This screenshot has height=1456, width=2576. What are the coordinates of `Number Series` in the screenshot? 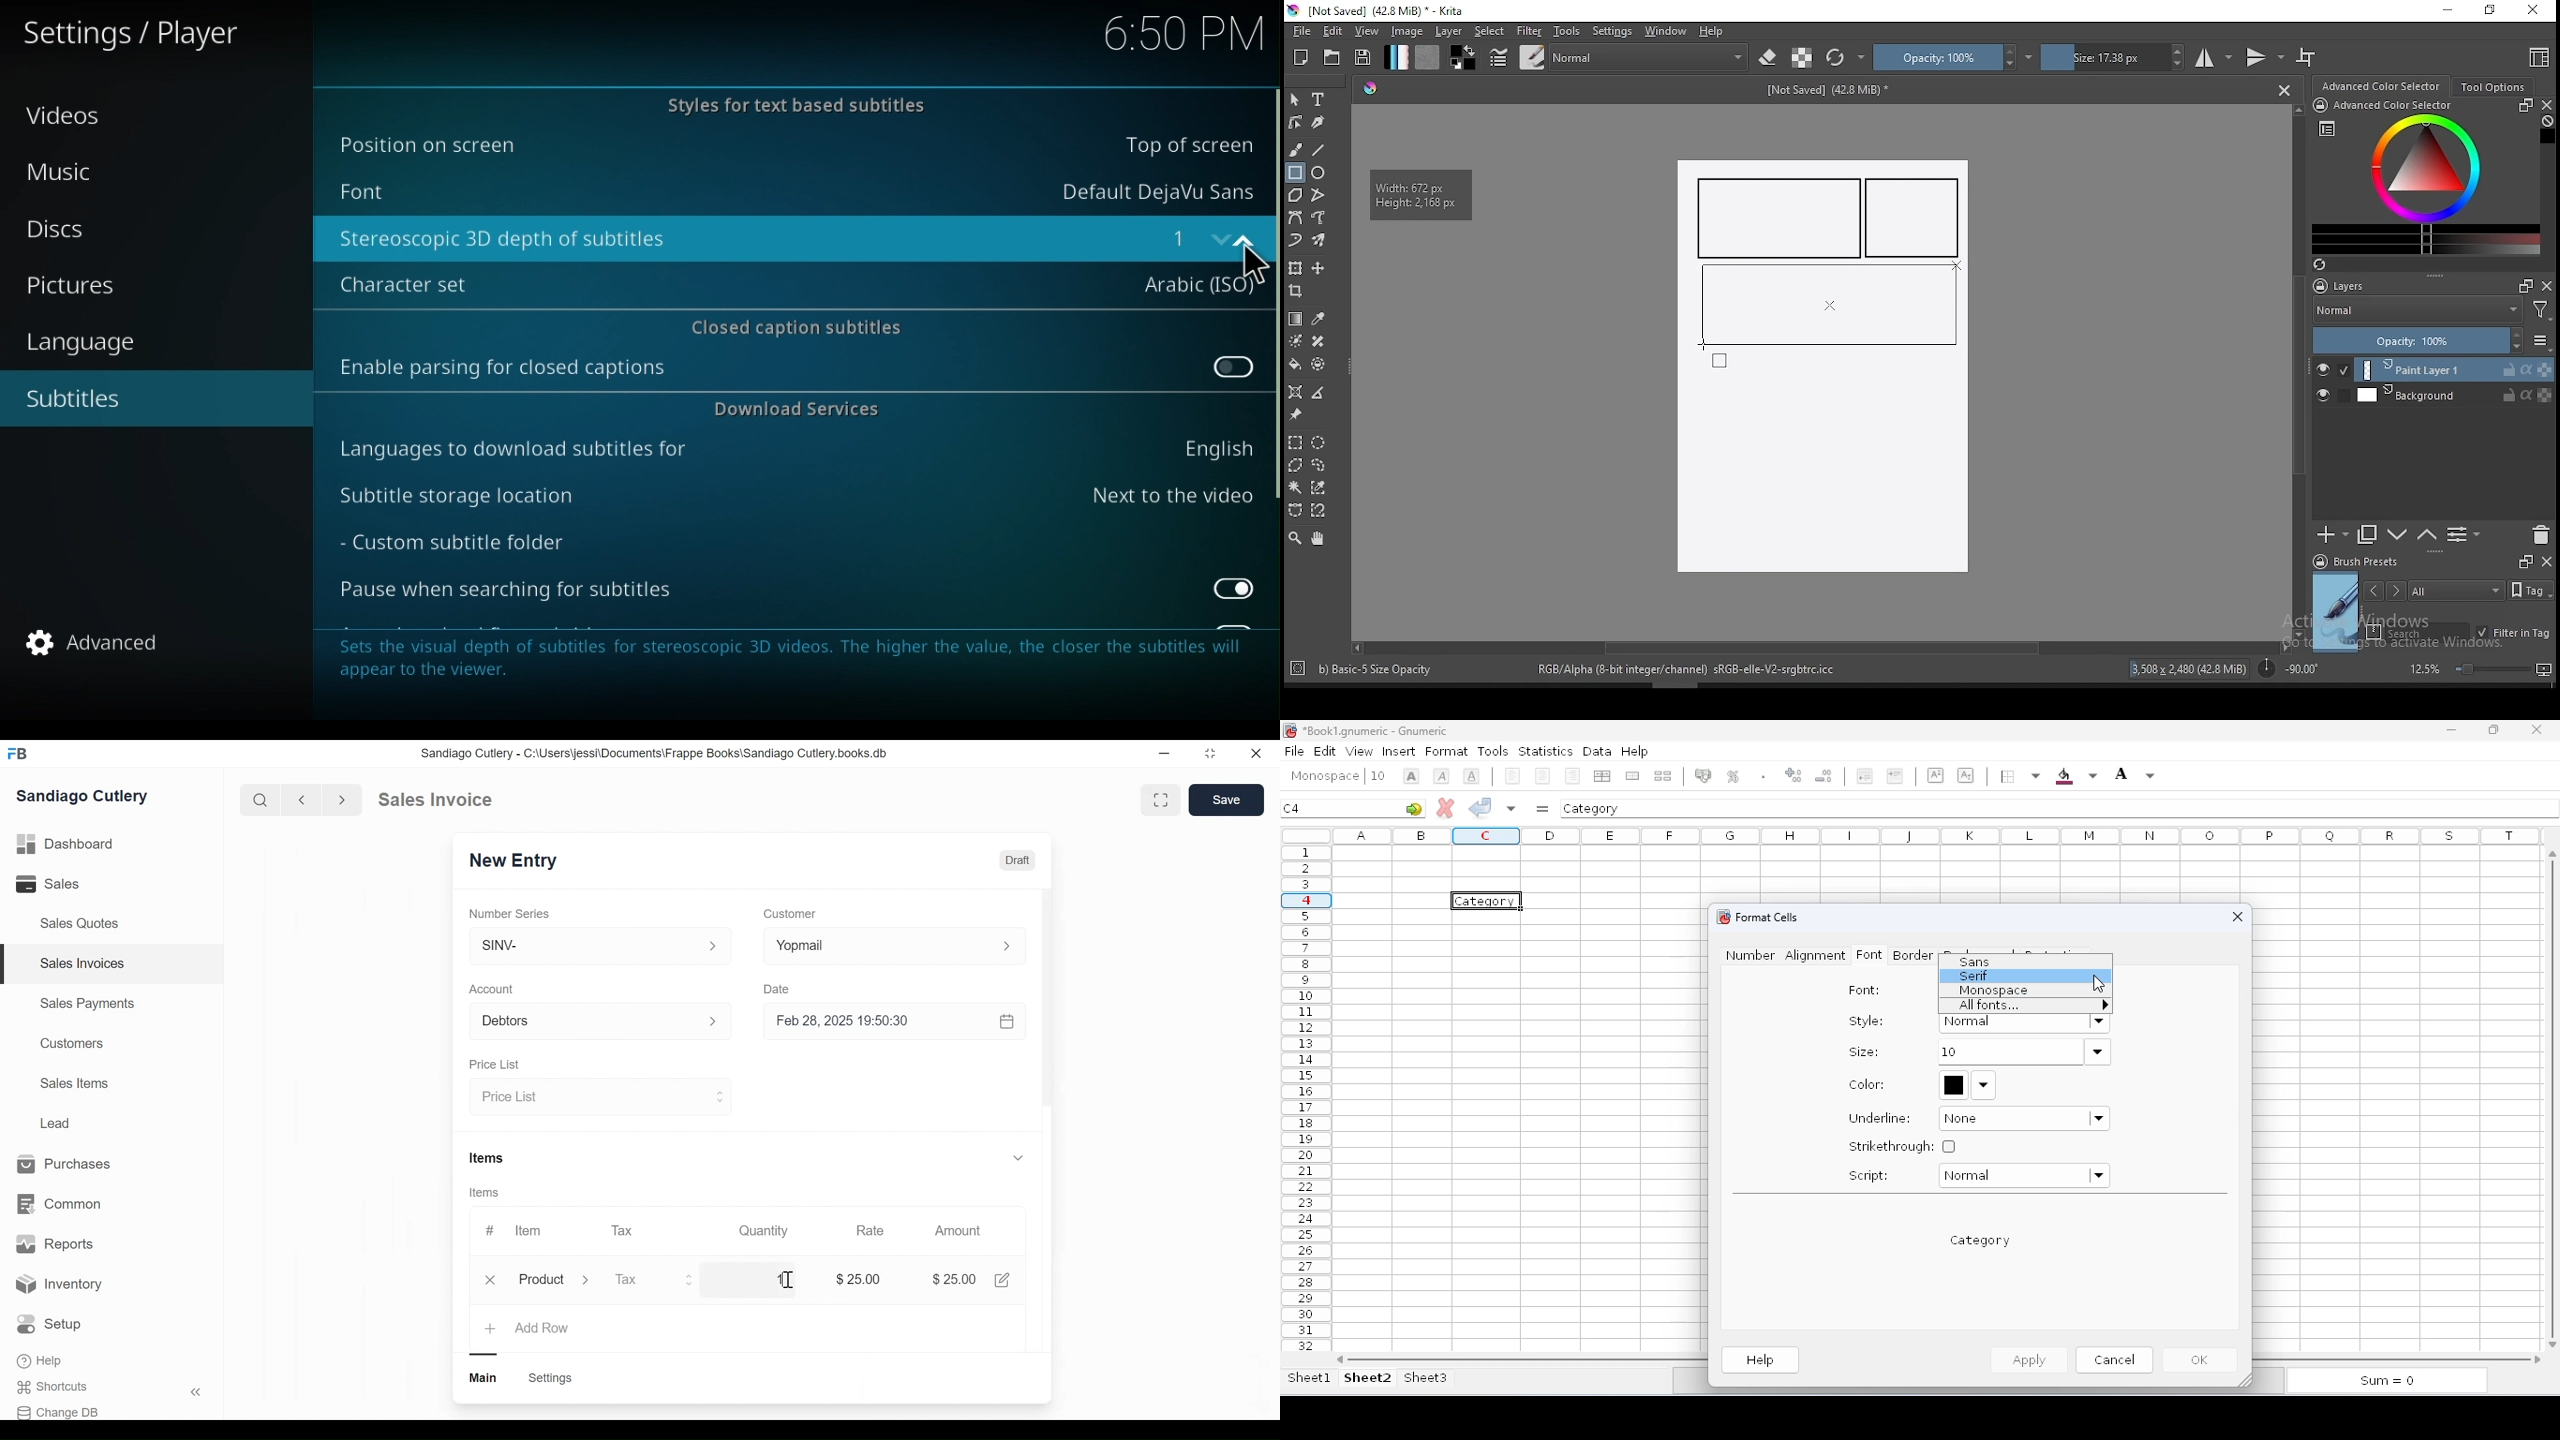 It's located at (511, 913).